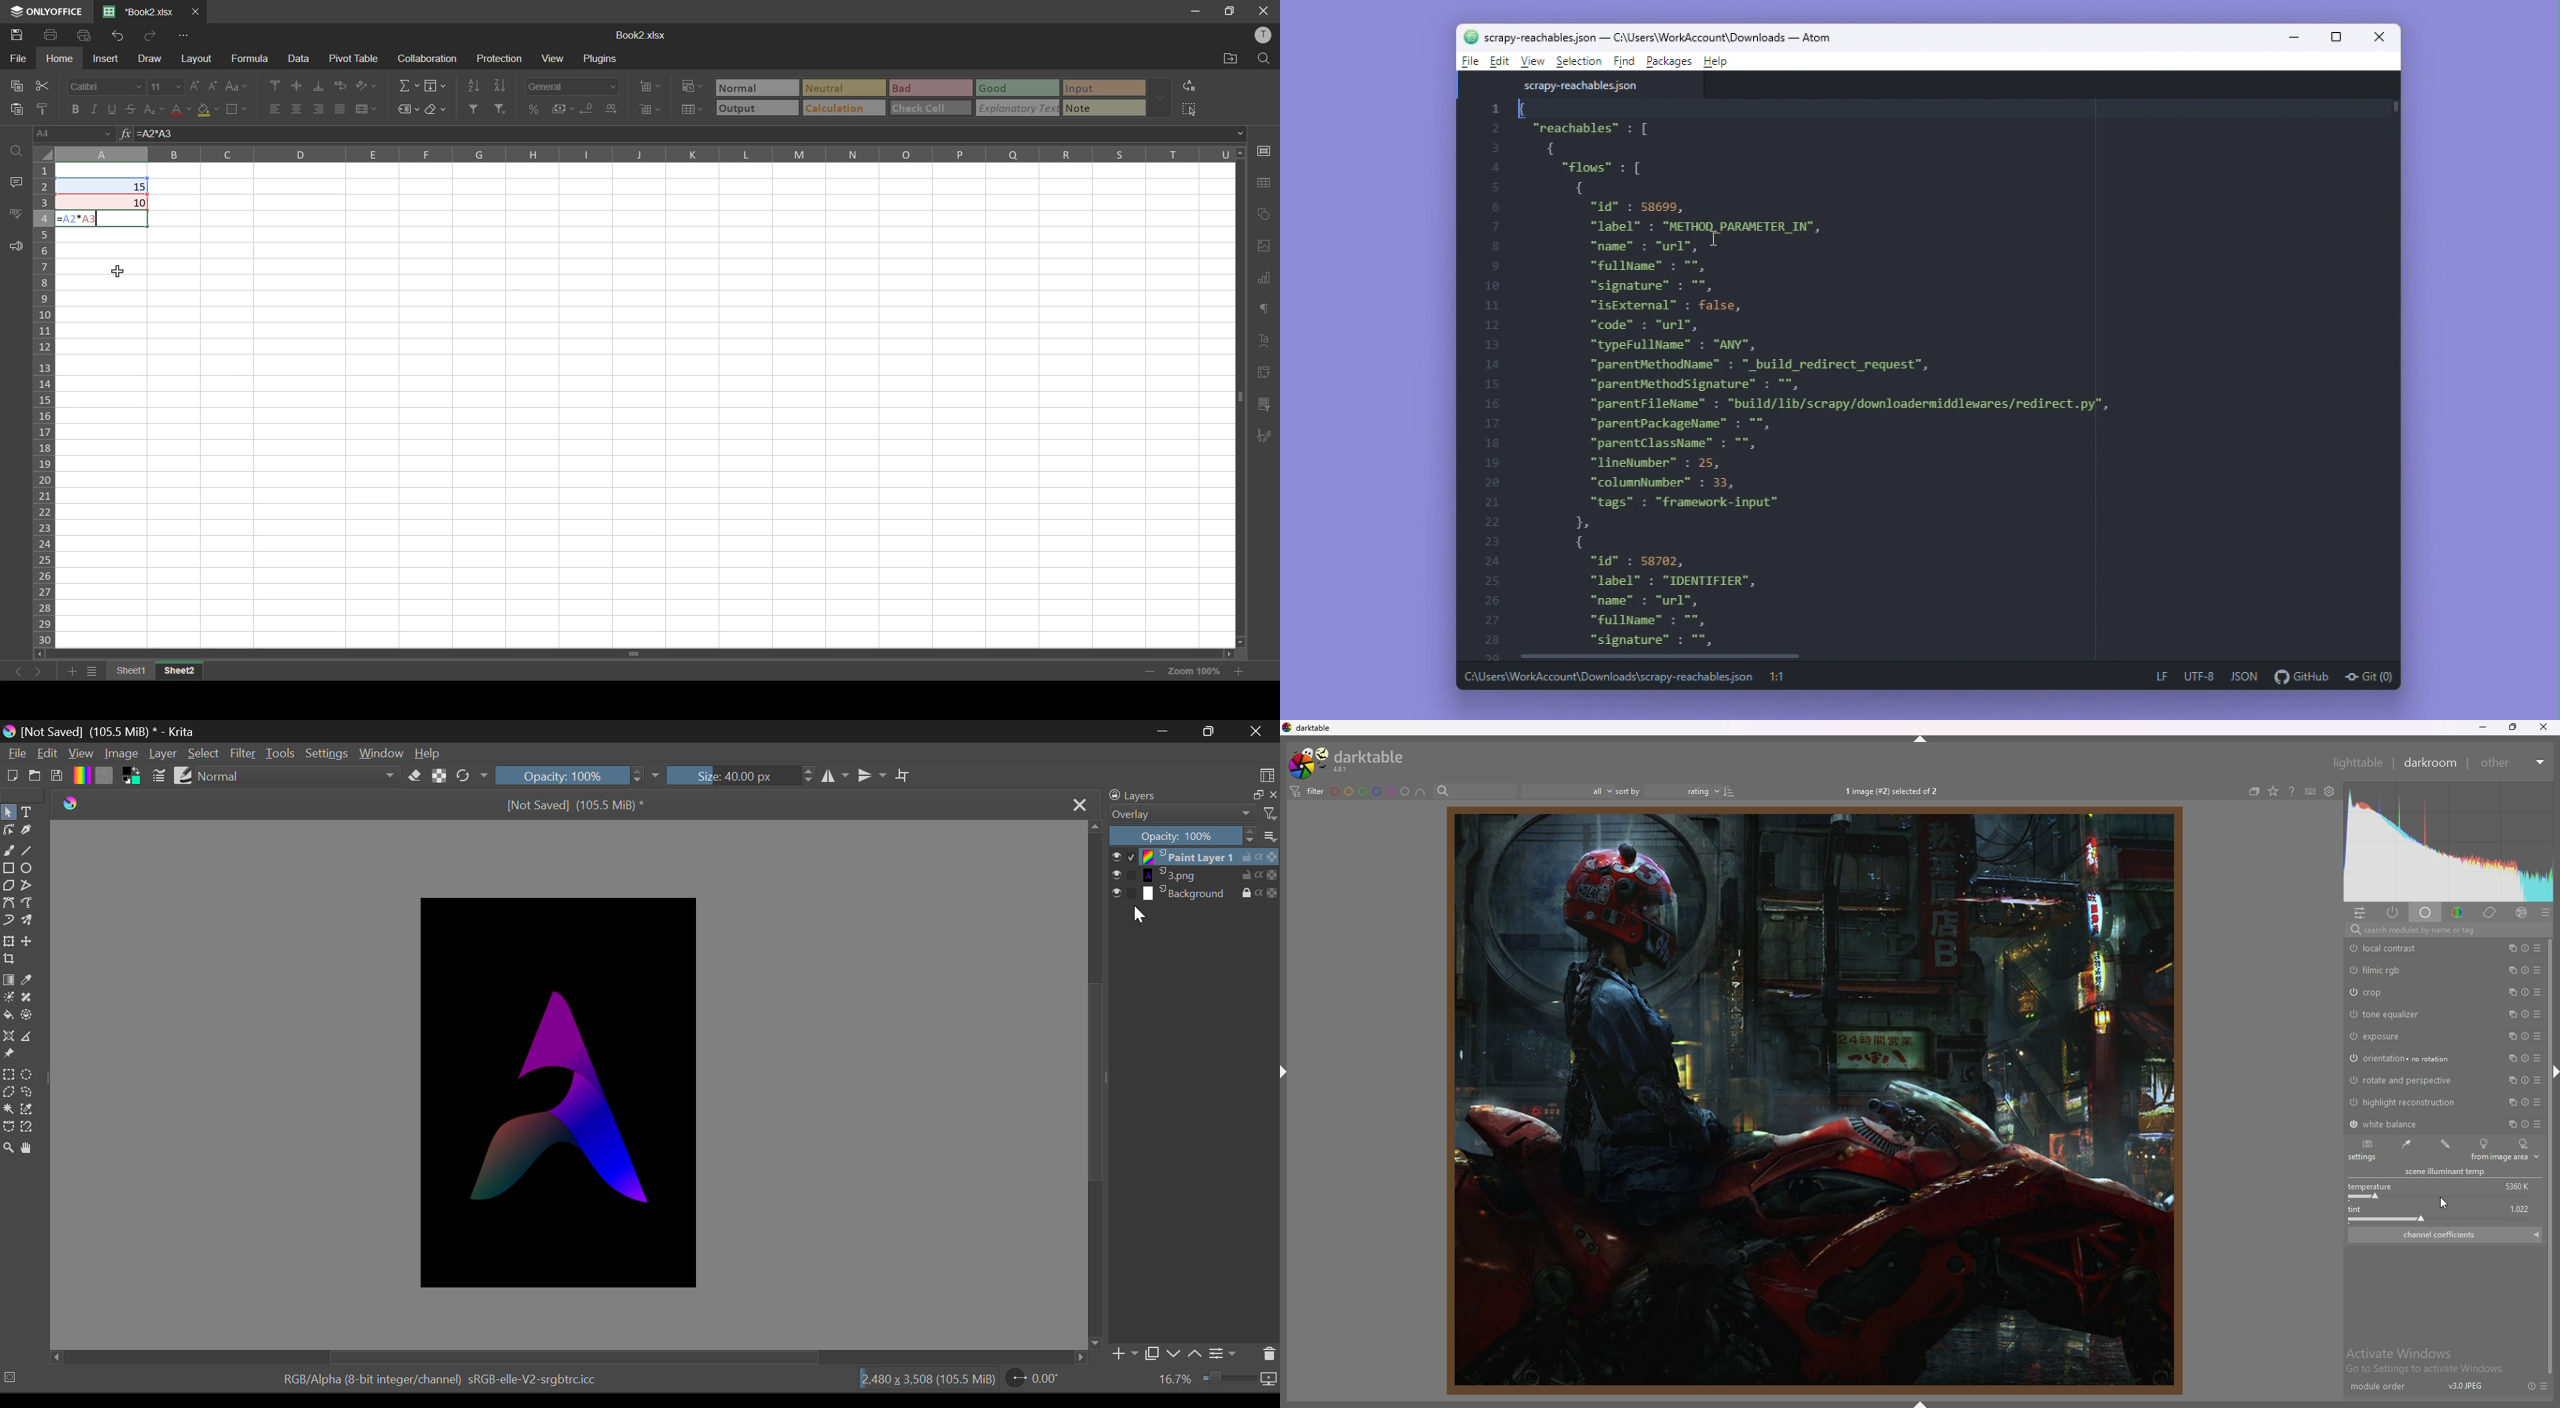 This screenshot has width=2576, height=1428. Describe the element at coordinates (2511, 1102) in the screenshot. I see `multiple instances action` at that location.